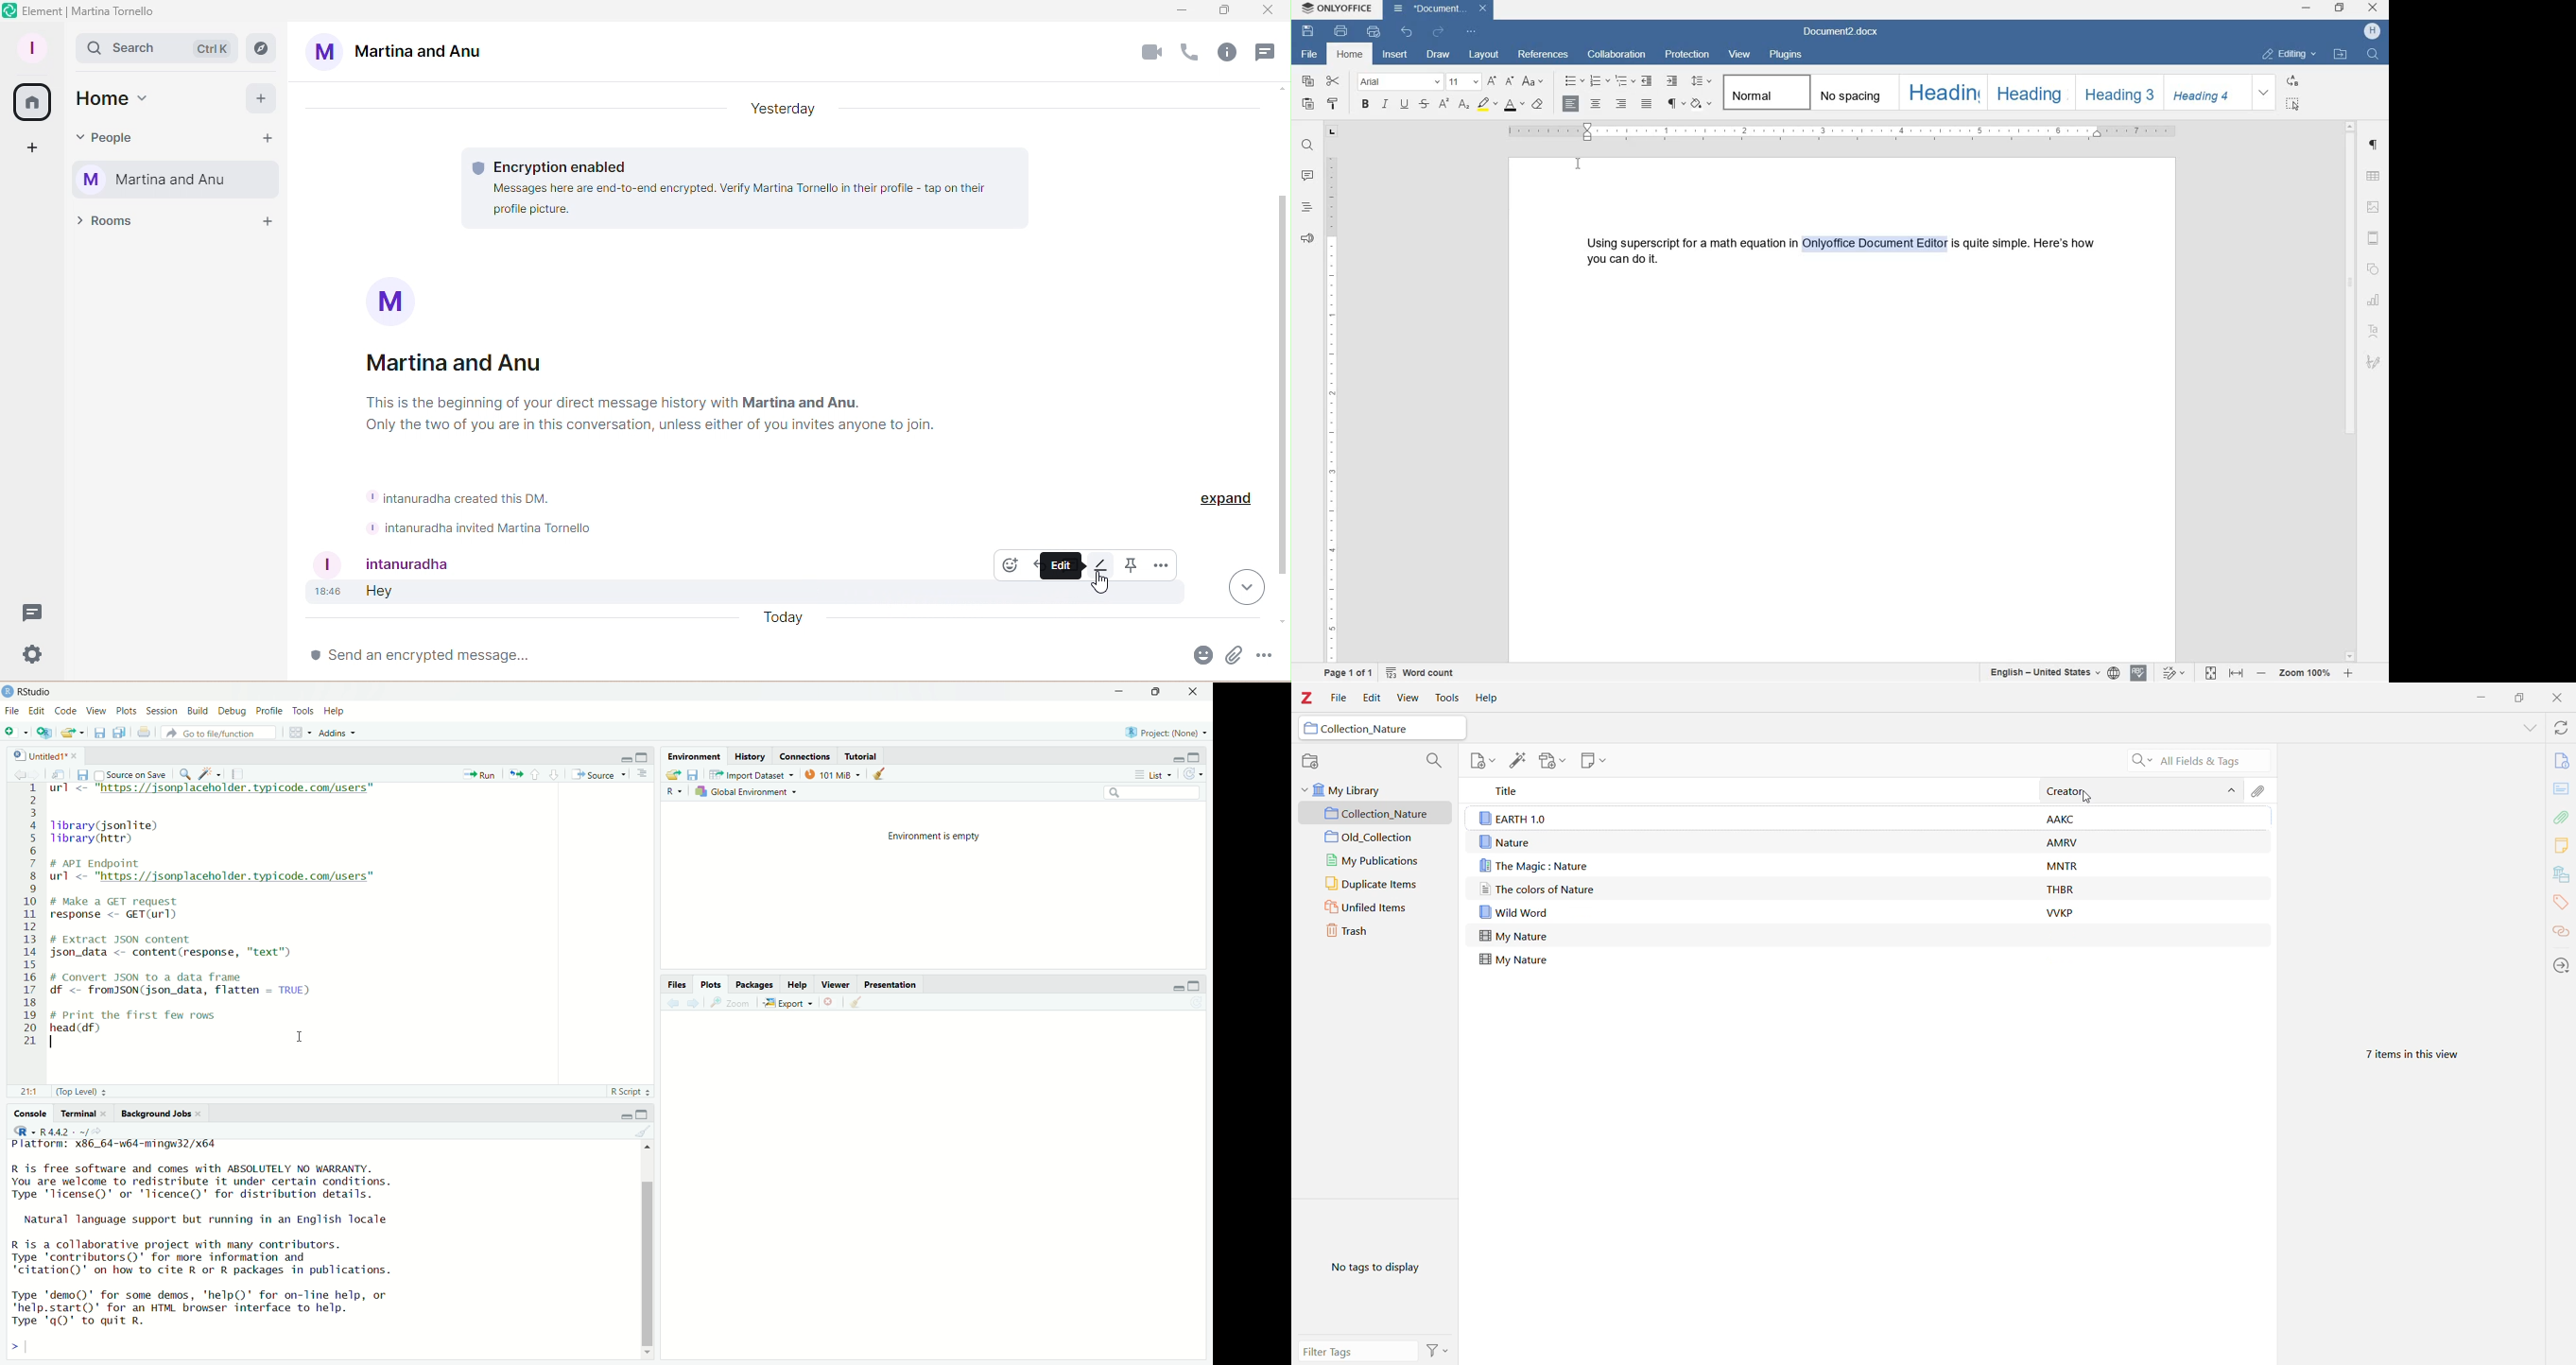  What do you see at coordinates (29, 148) in the screenshot?
I see `Create a space` at bounding box center [29, 148].